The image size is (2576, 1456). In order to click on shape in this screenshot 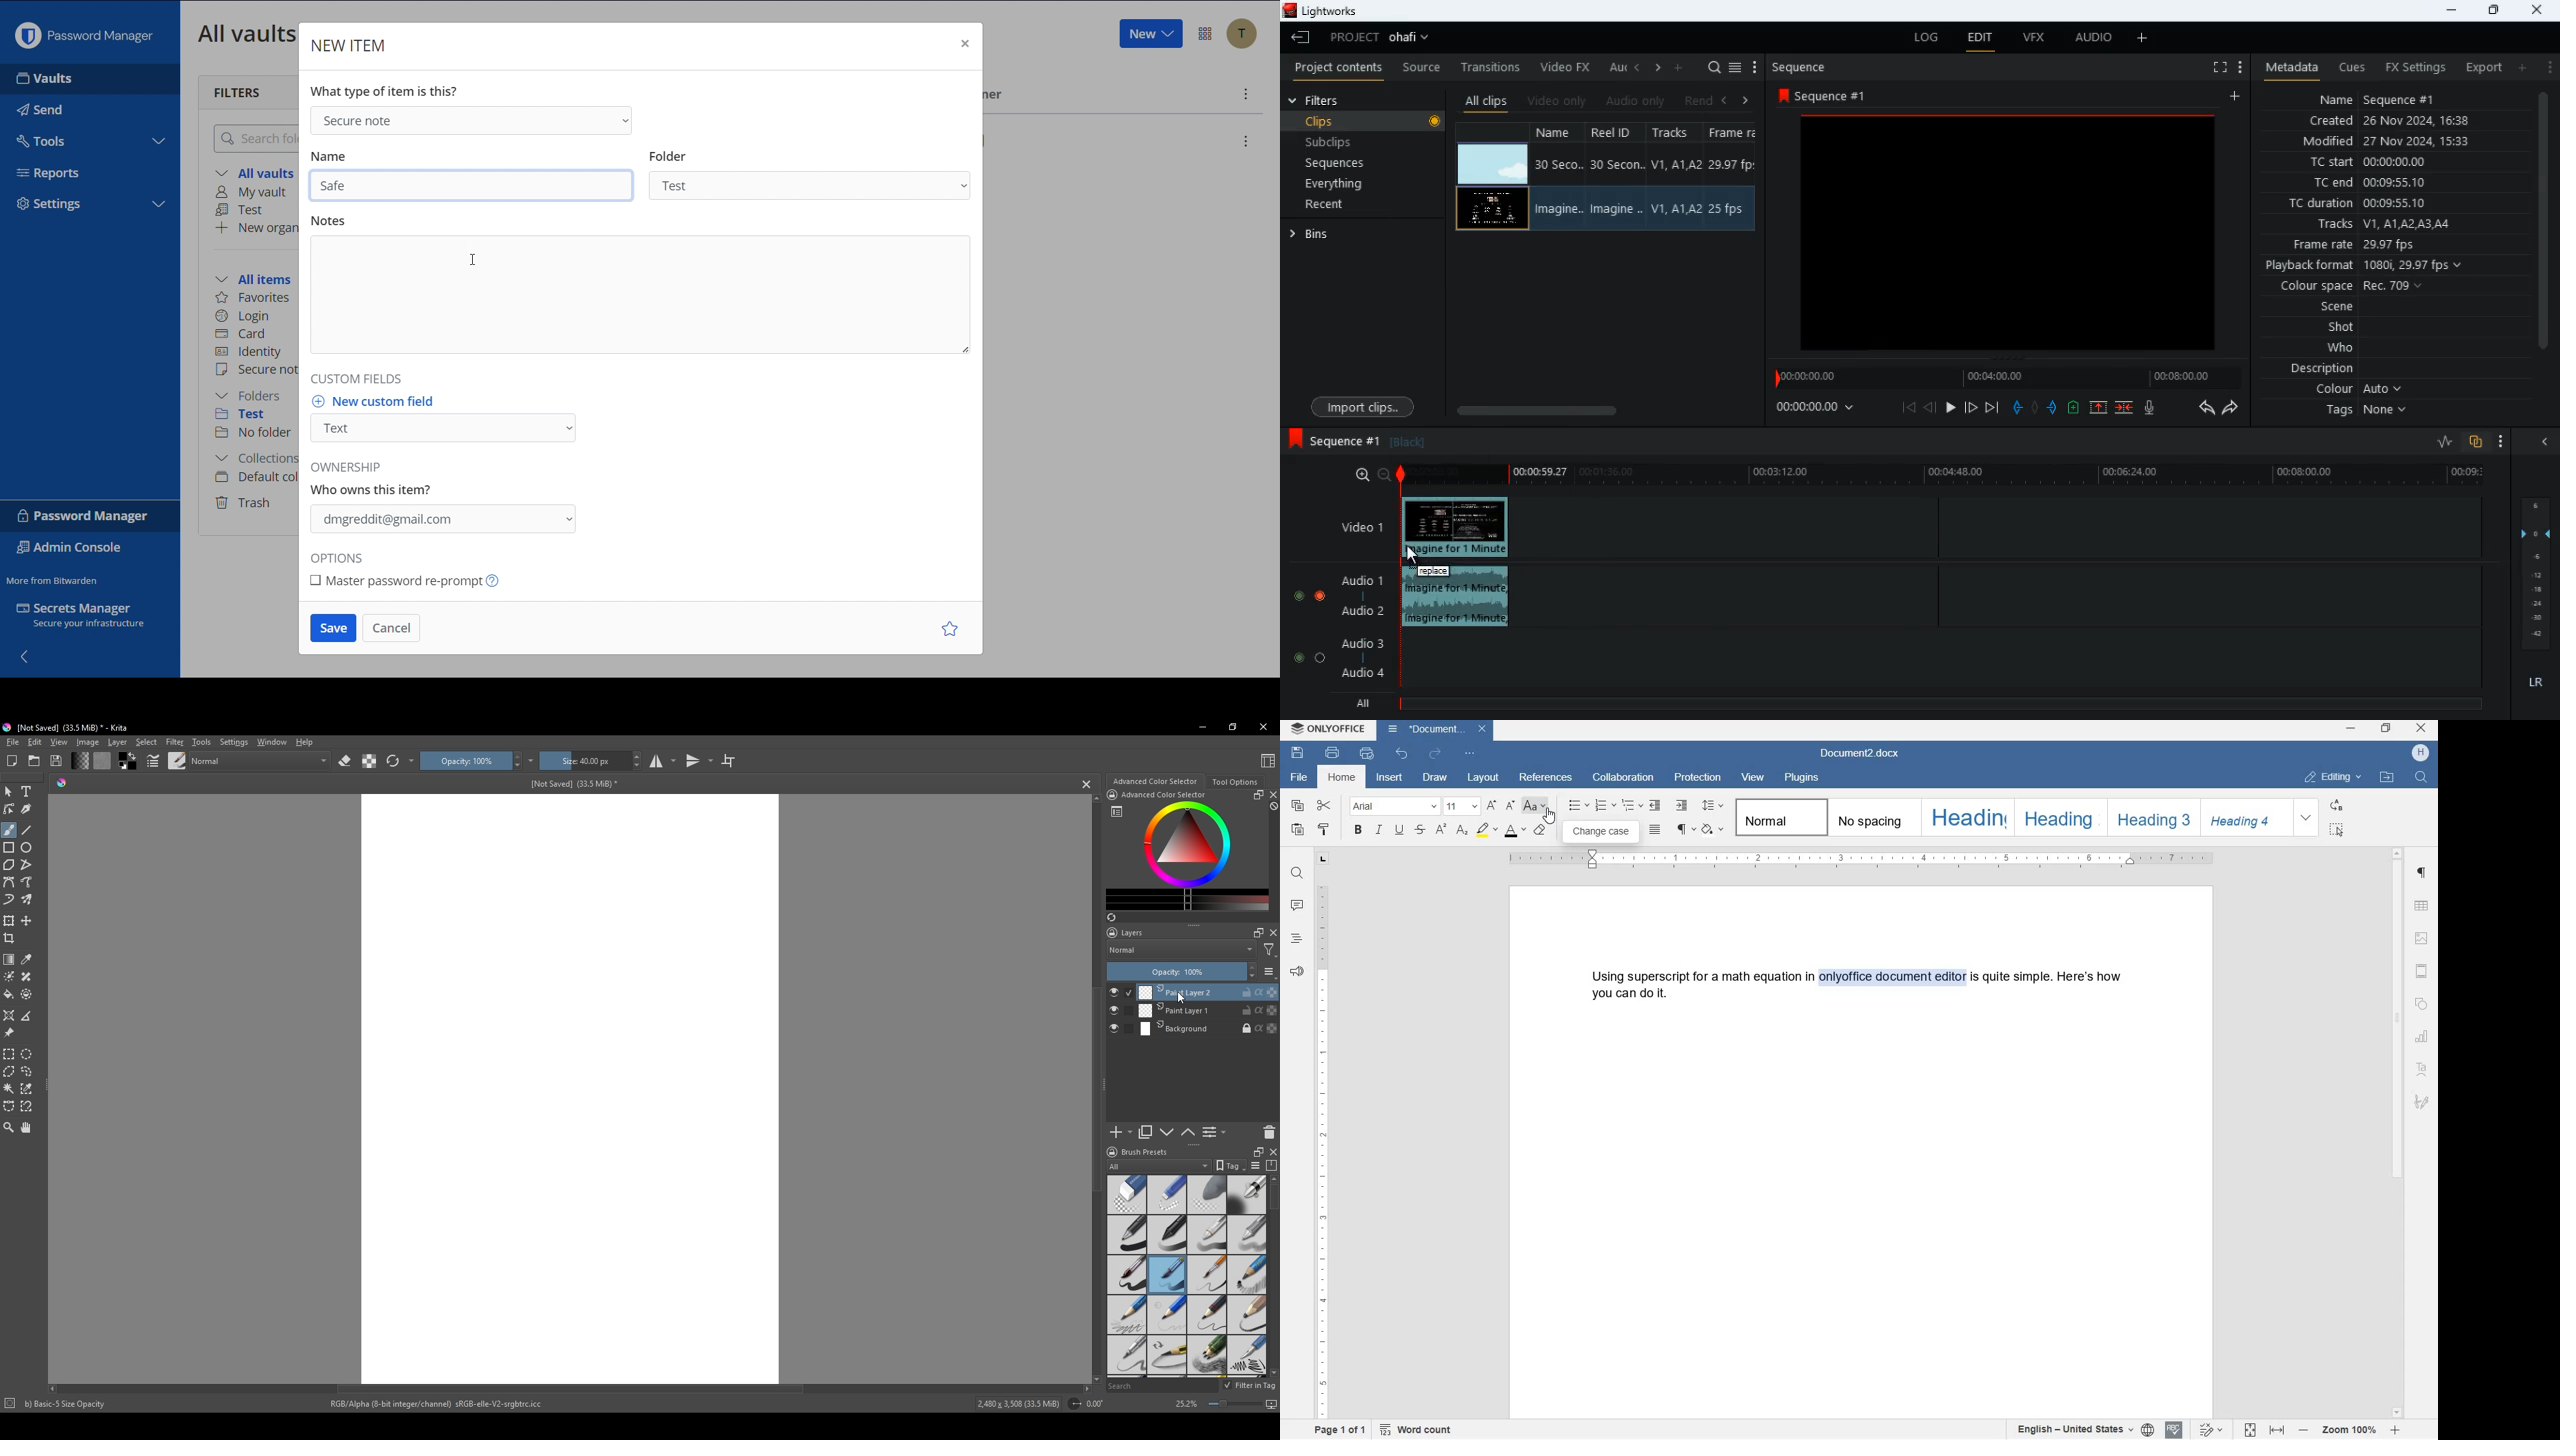, I will do `click(2421, 1006)`.